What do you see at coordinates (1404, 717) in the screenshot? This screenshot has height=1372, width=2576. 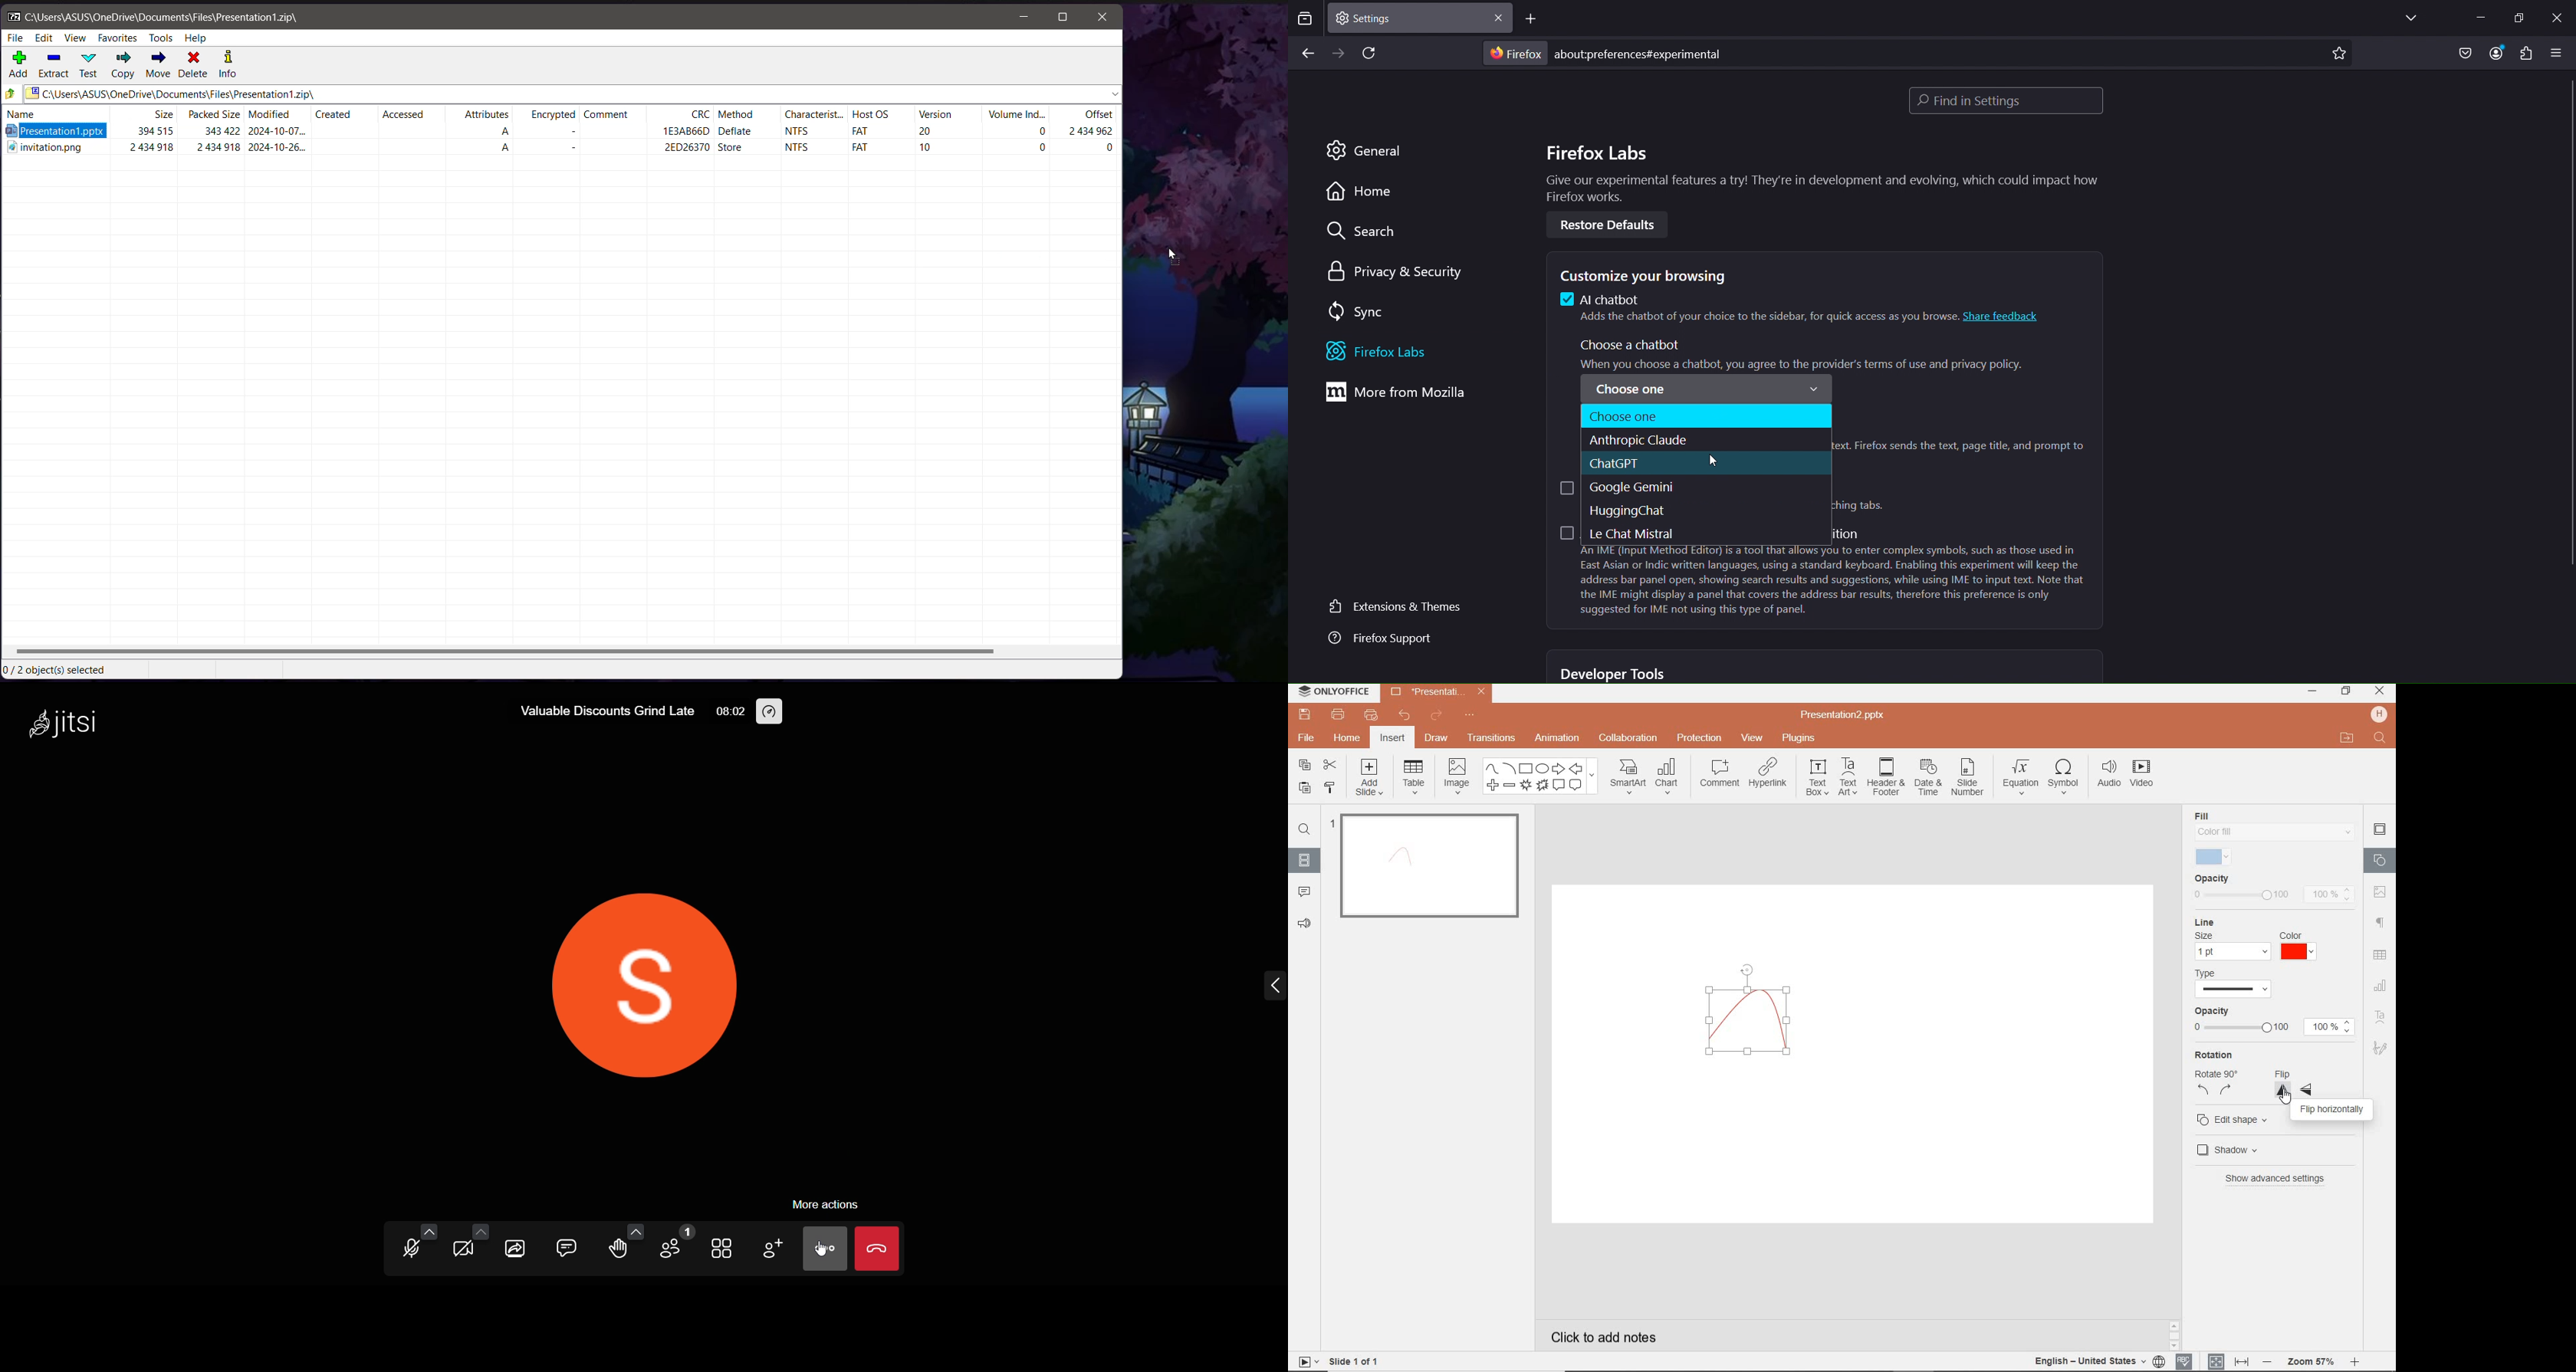 I see `UNDO` at bounding box center [1404, 717].